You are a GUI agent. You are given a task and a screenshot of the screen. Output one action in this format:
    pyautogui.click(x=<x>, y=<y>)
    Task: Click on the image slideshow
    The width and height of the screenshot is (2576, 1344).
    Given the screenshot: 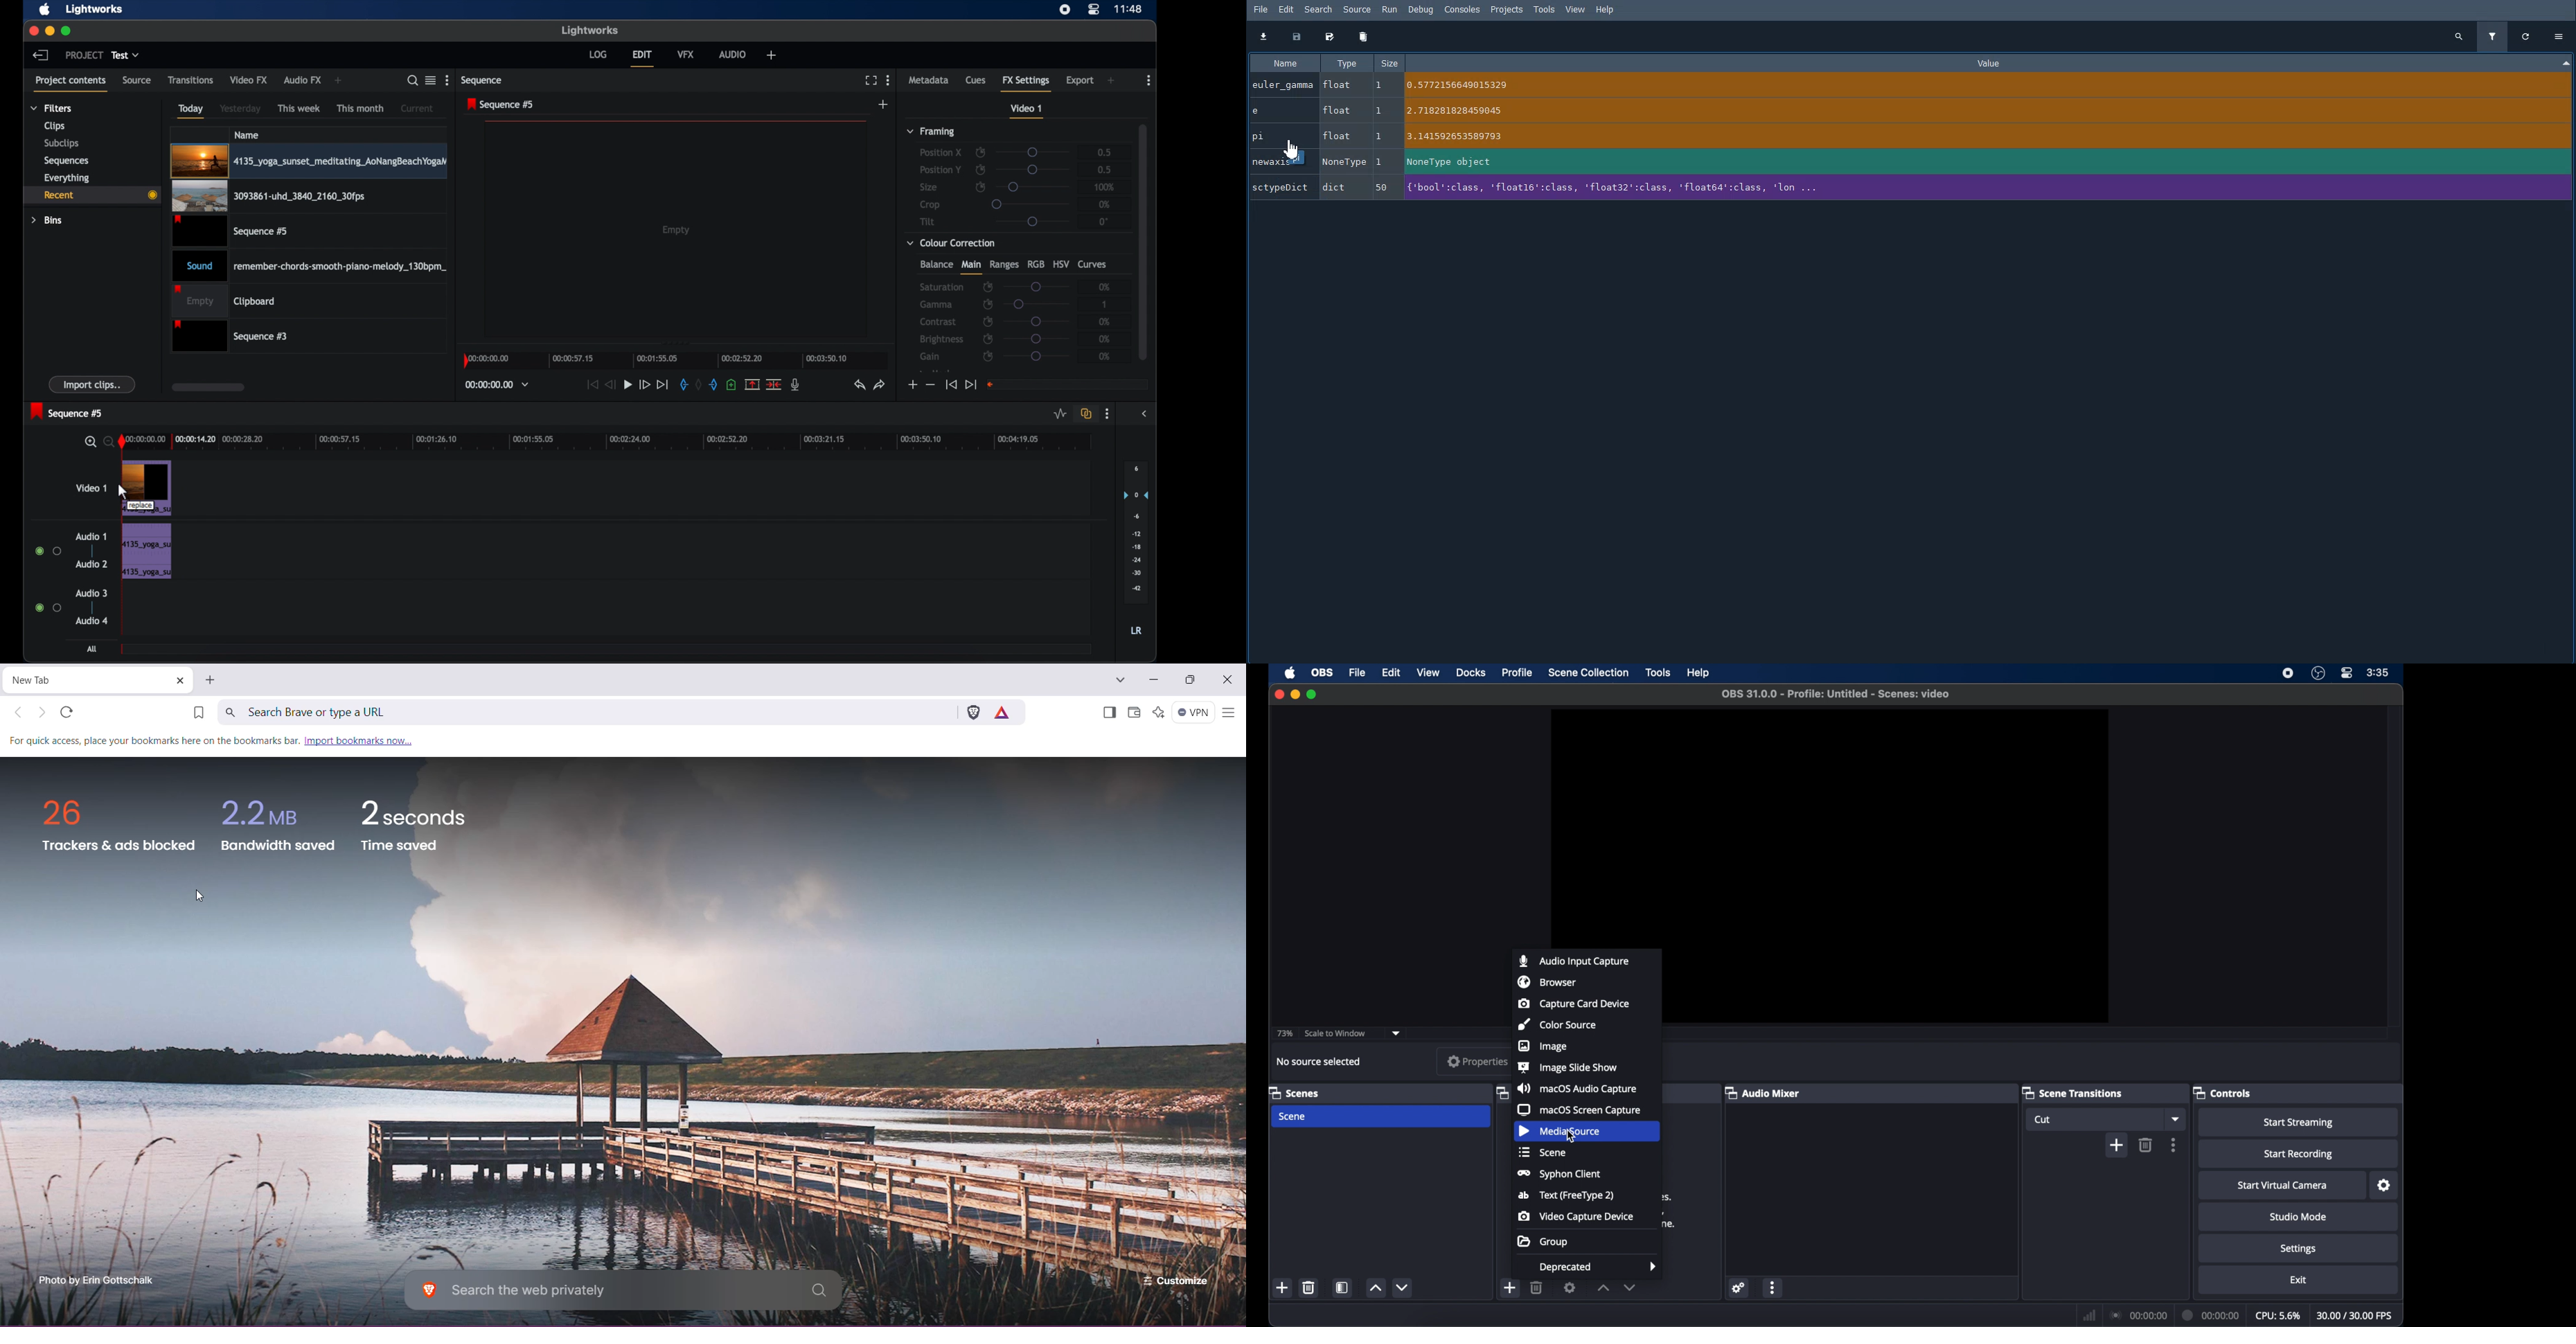 What is the action you would take?
    pyautogui.click(x=1567, y=1067)
    